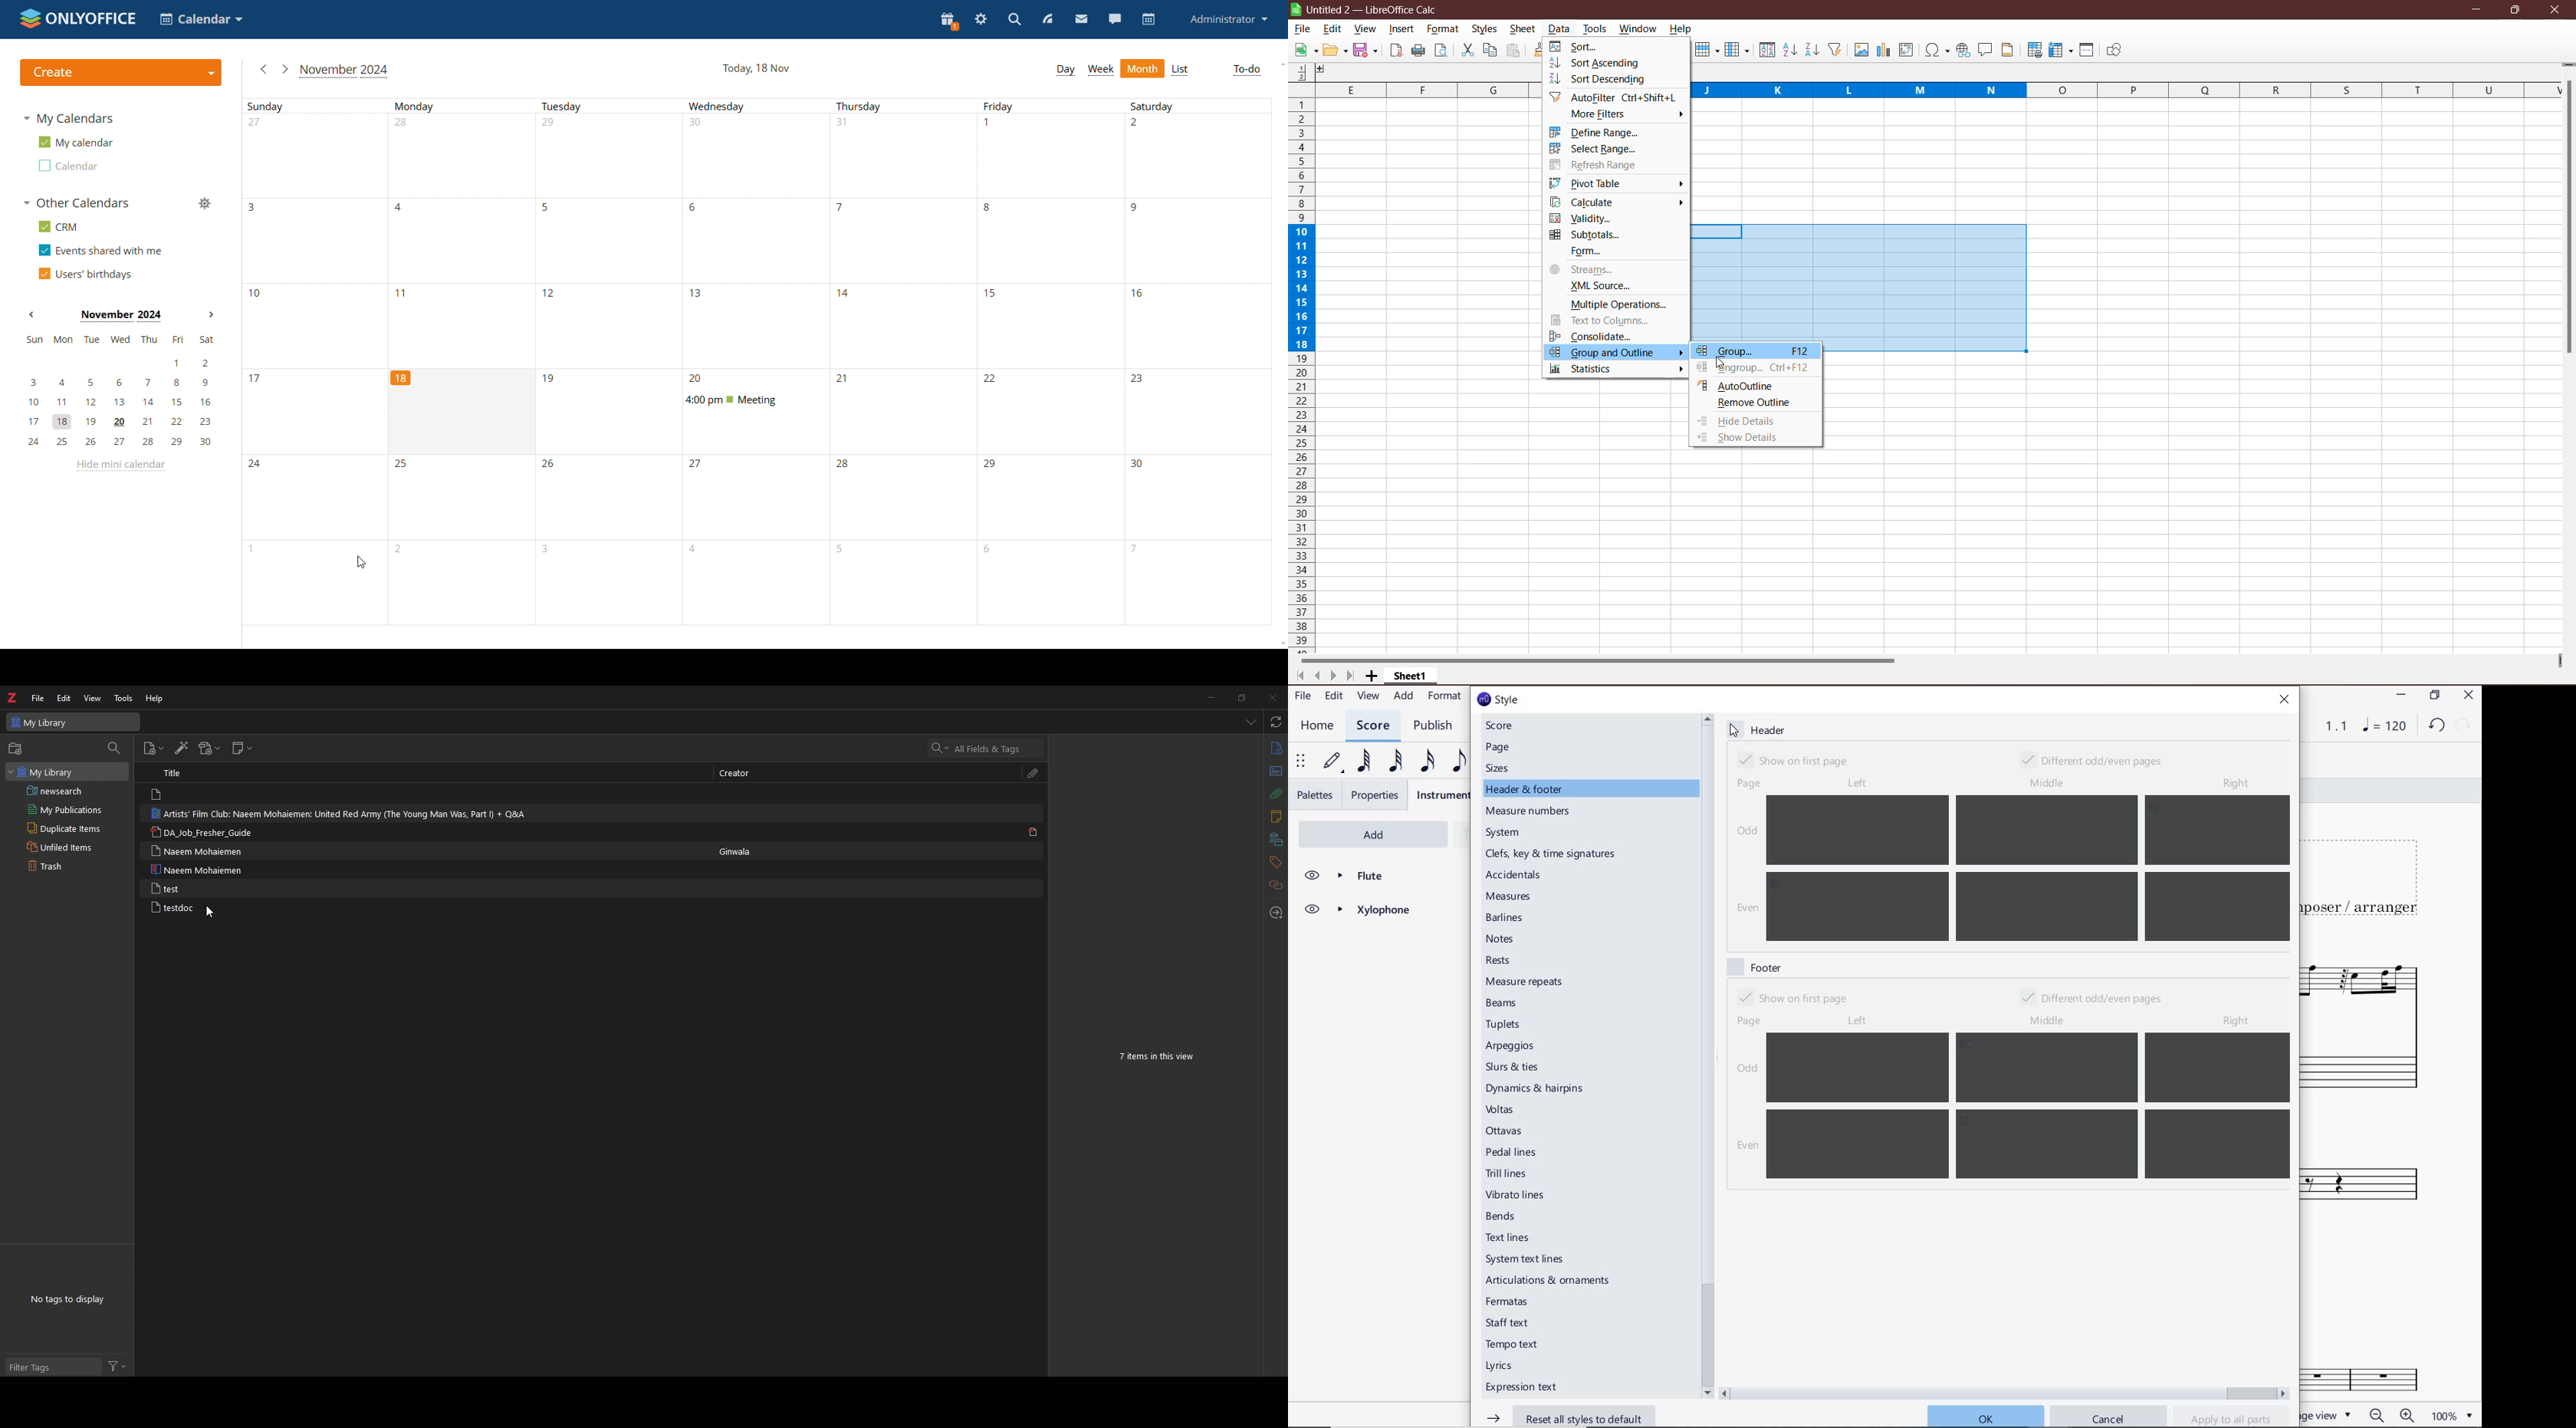  I want to click on Minimize, so click(2478, 9).